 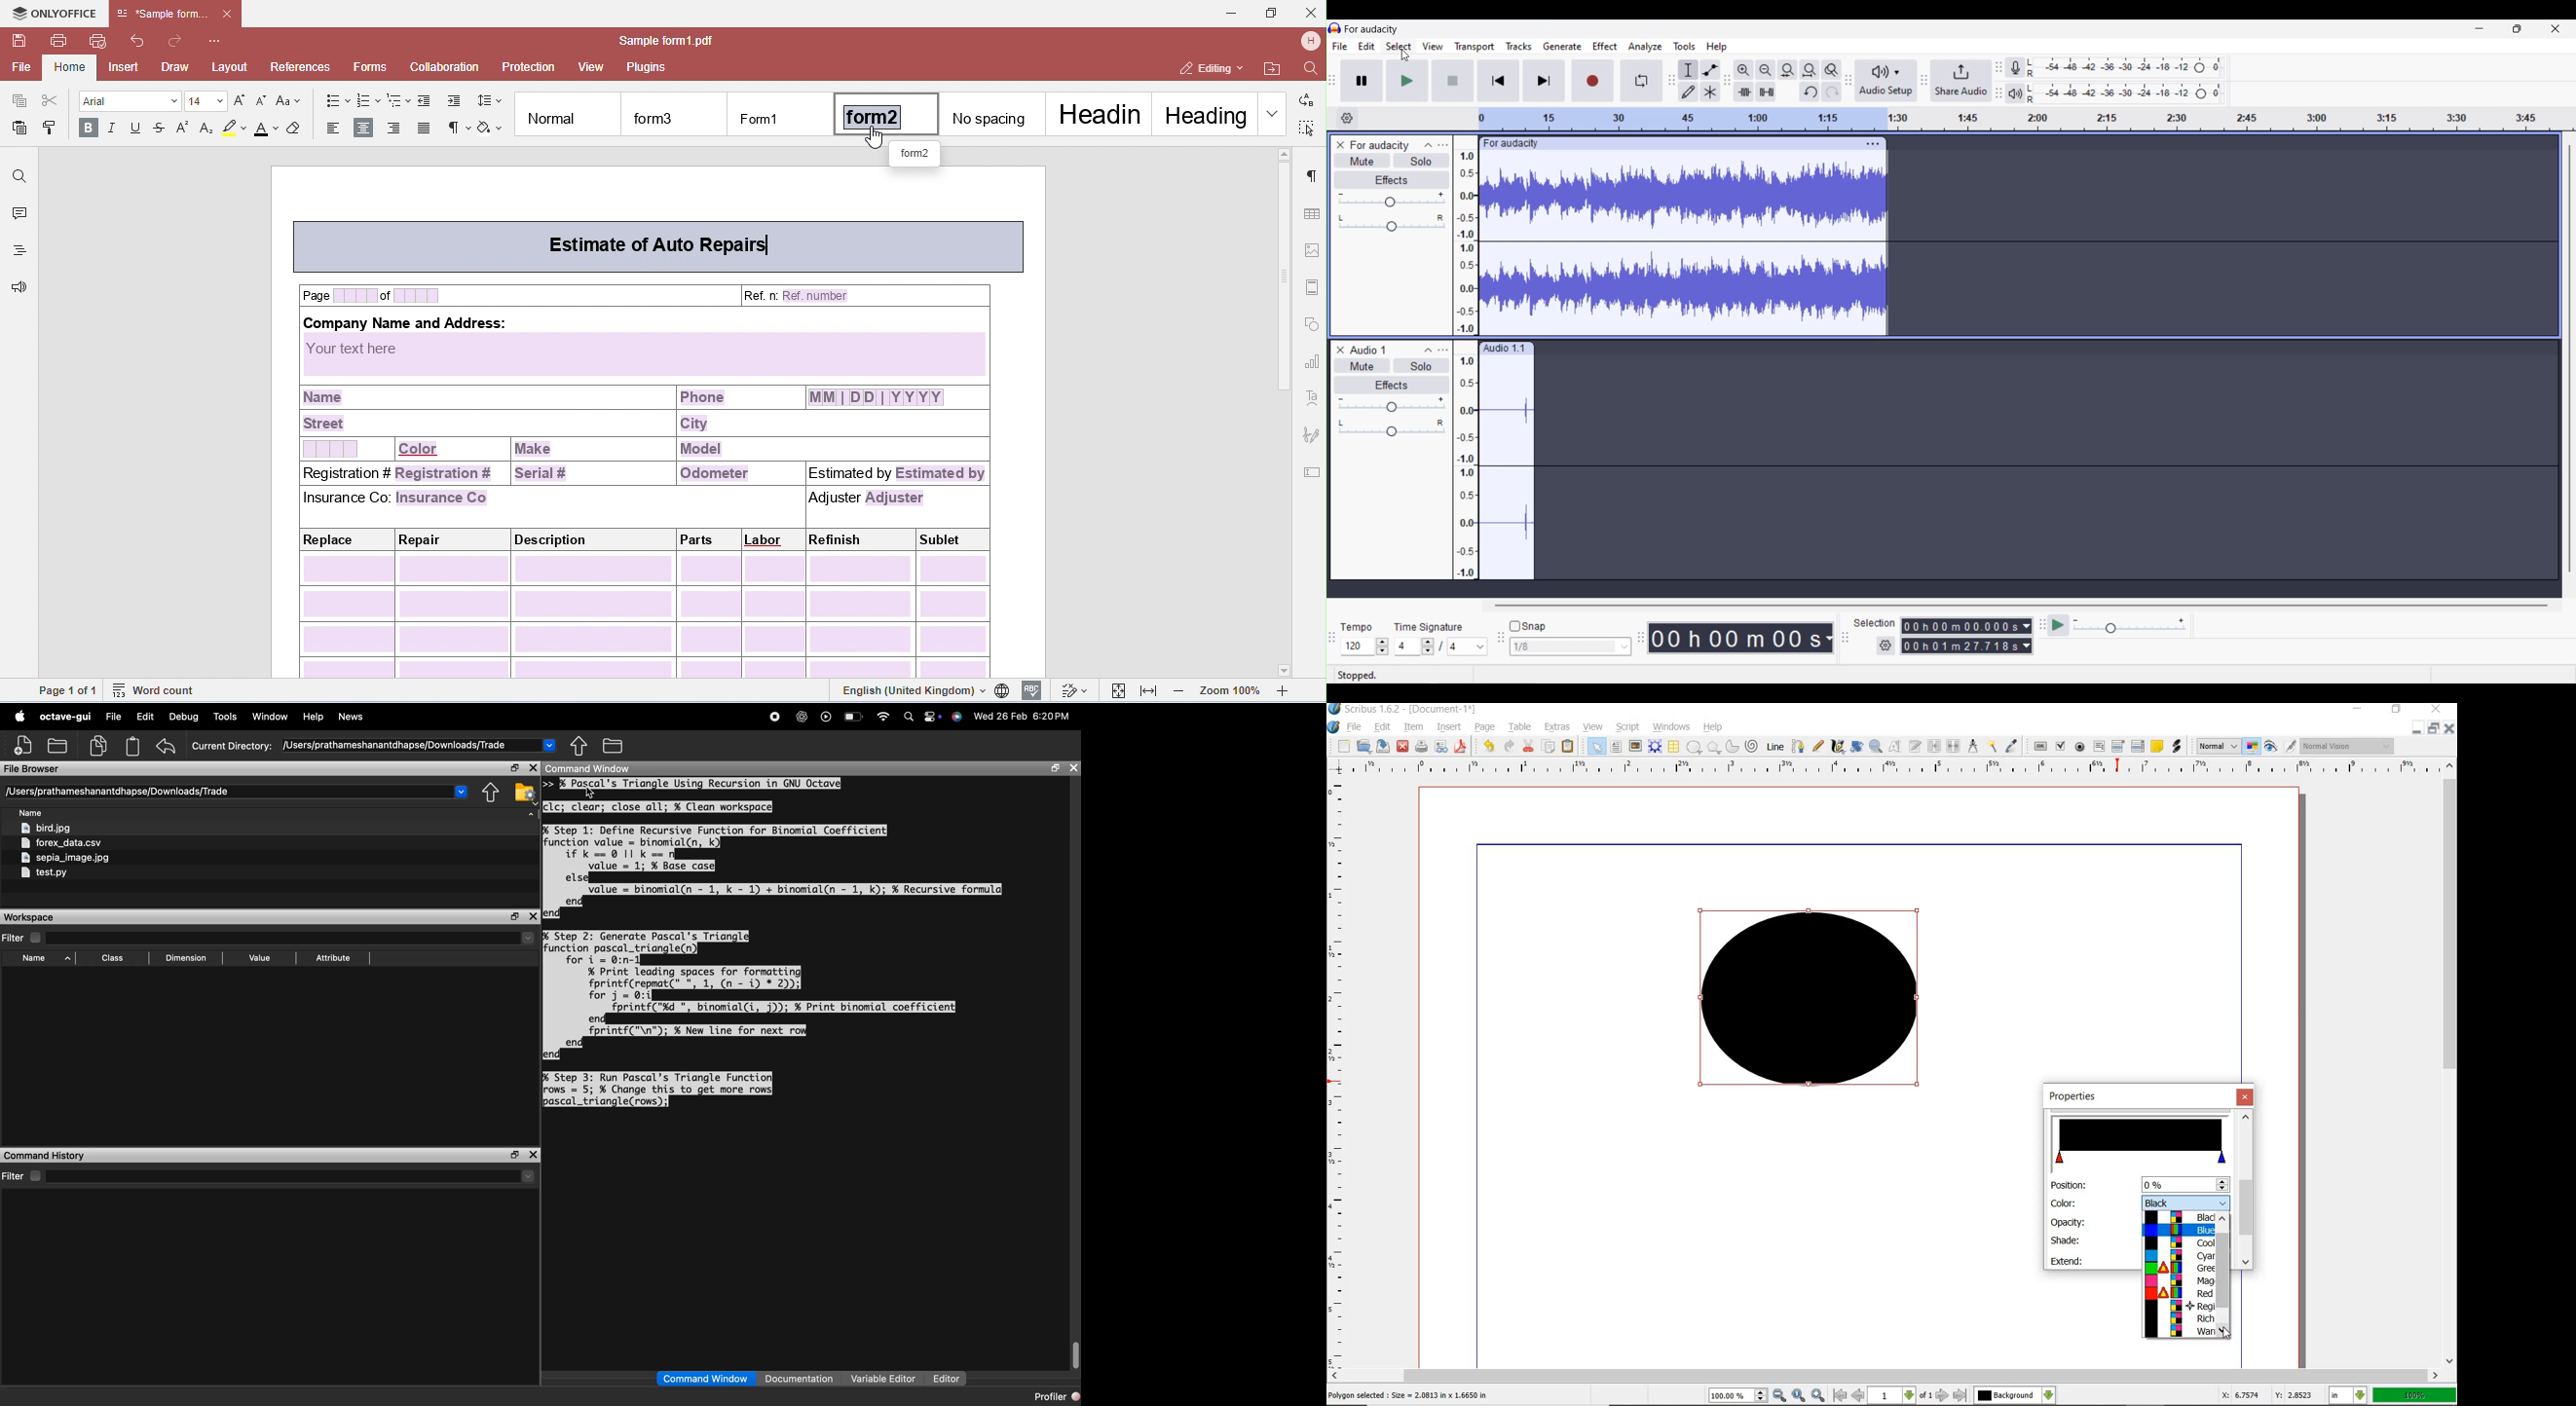 I want to click on ARC, so click(x=1731, y=747).